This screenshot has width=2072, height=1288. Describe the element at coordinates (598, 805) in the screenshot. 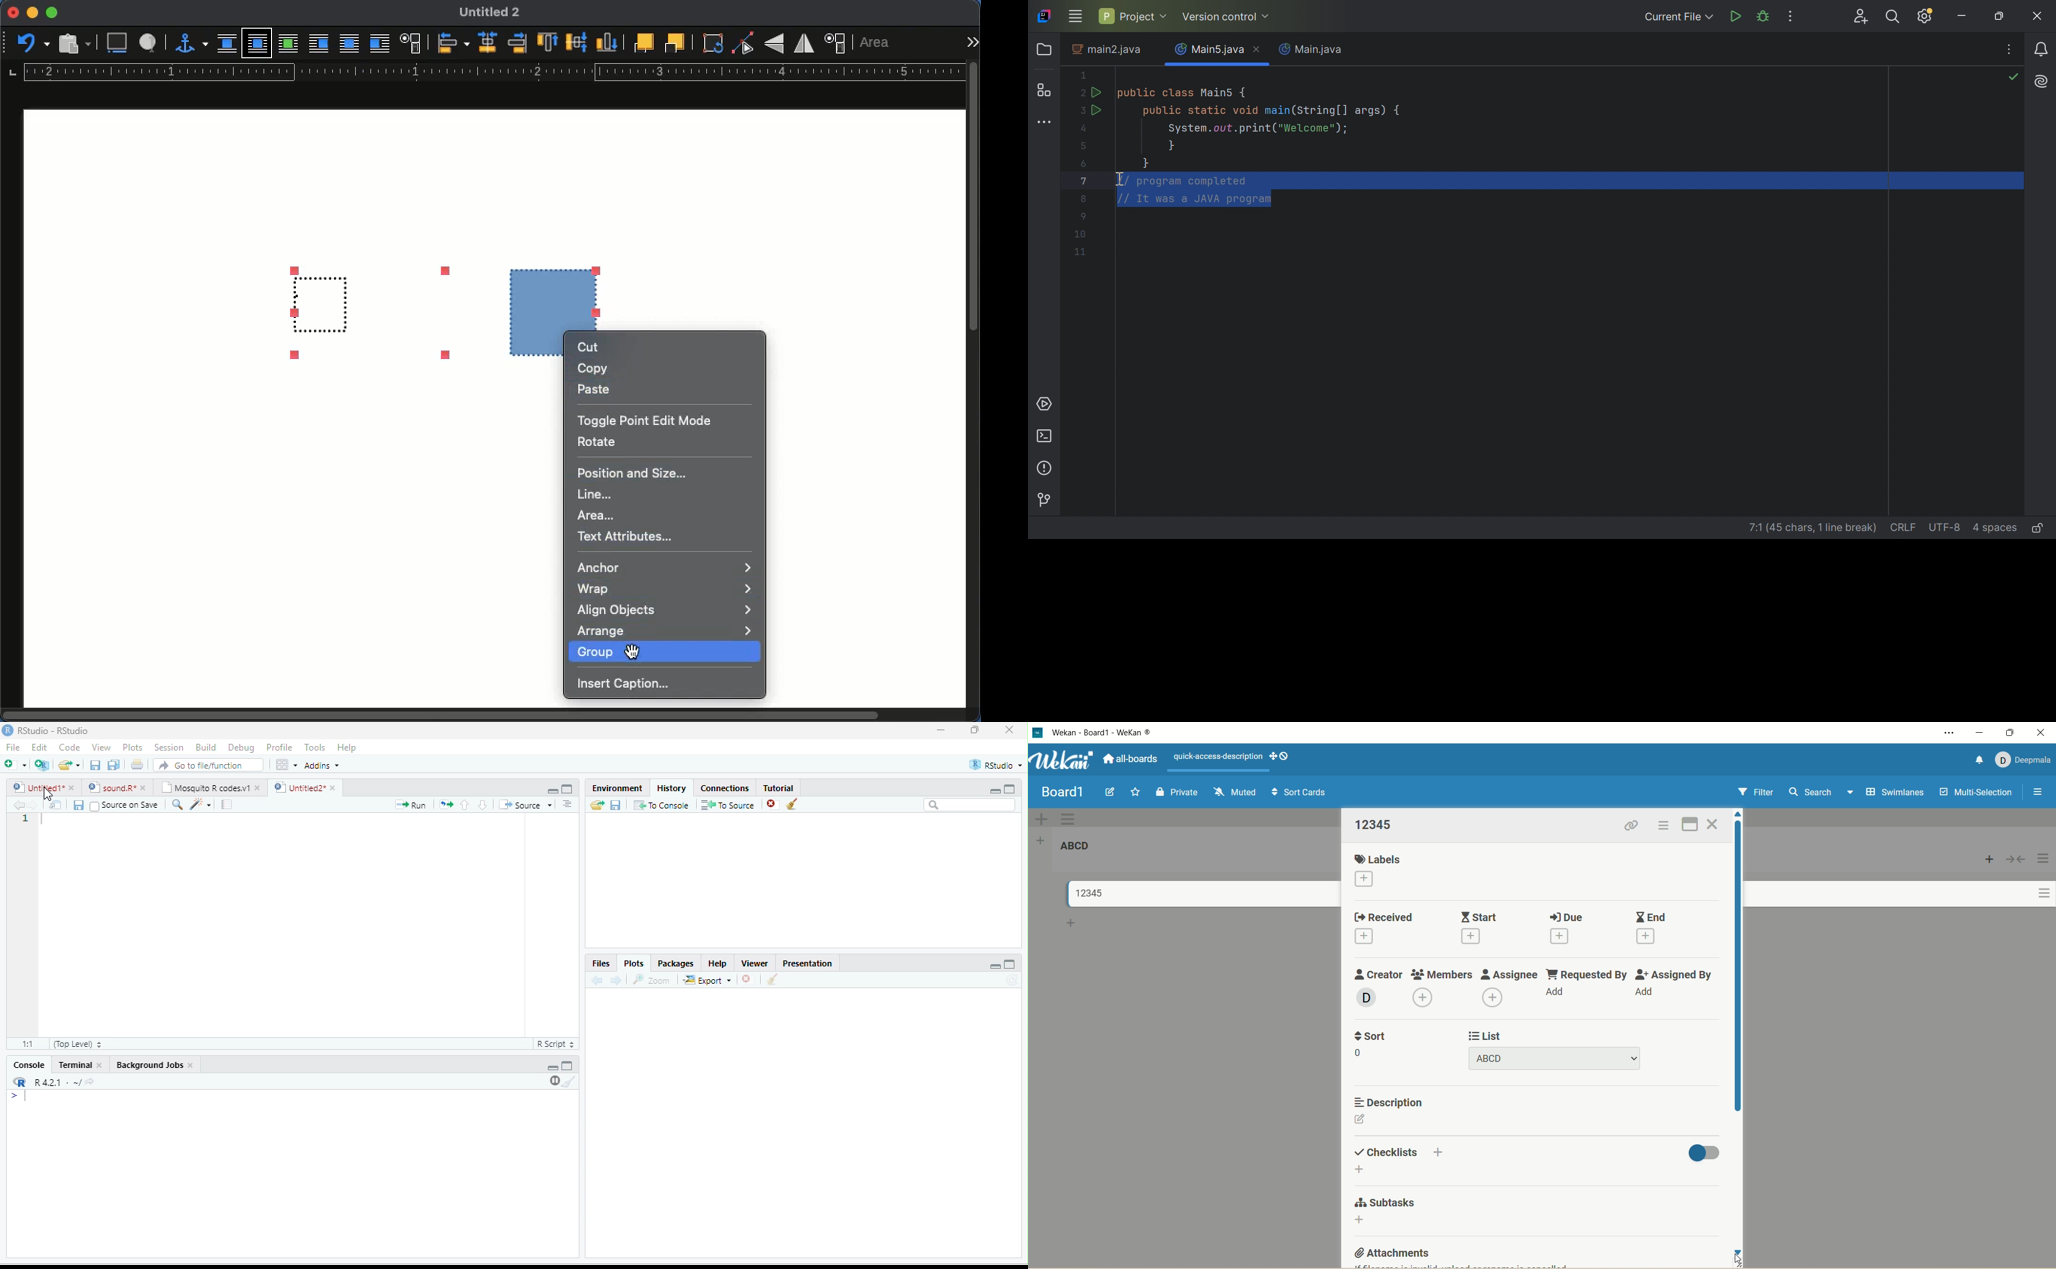

I see `open folder` at that location.